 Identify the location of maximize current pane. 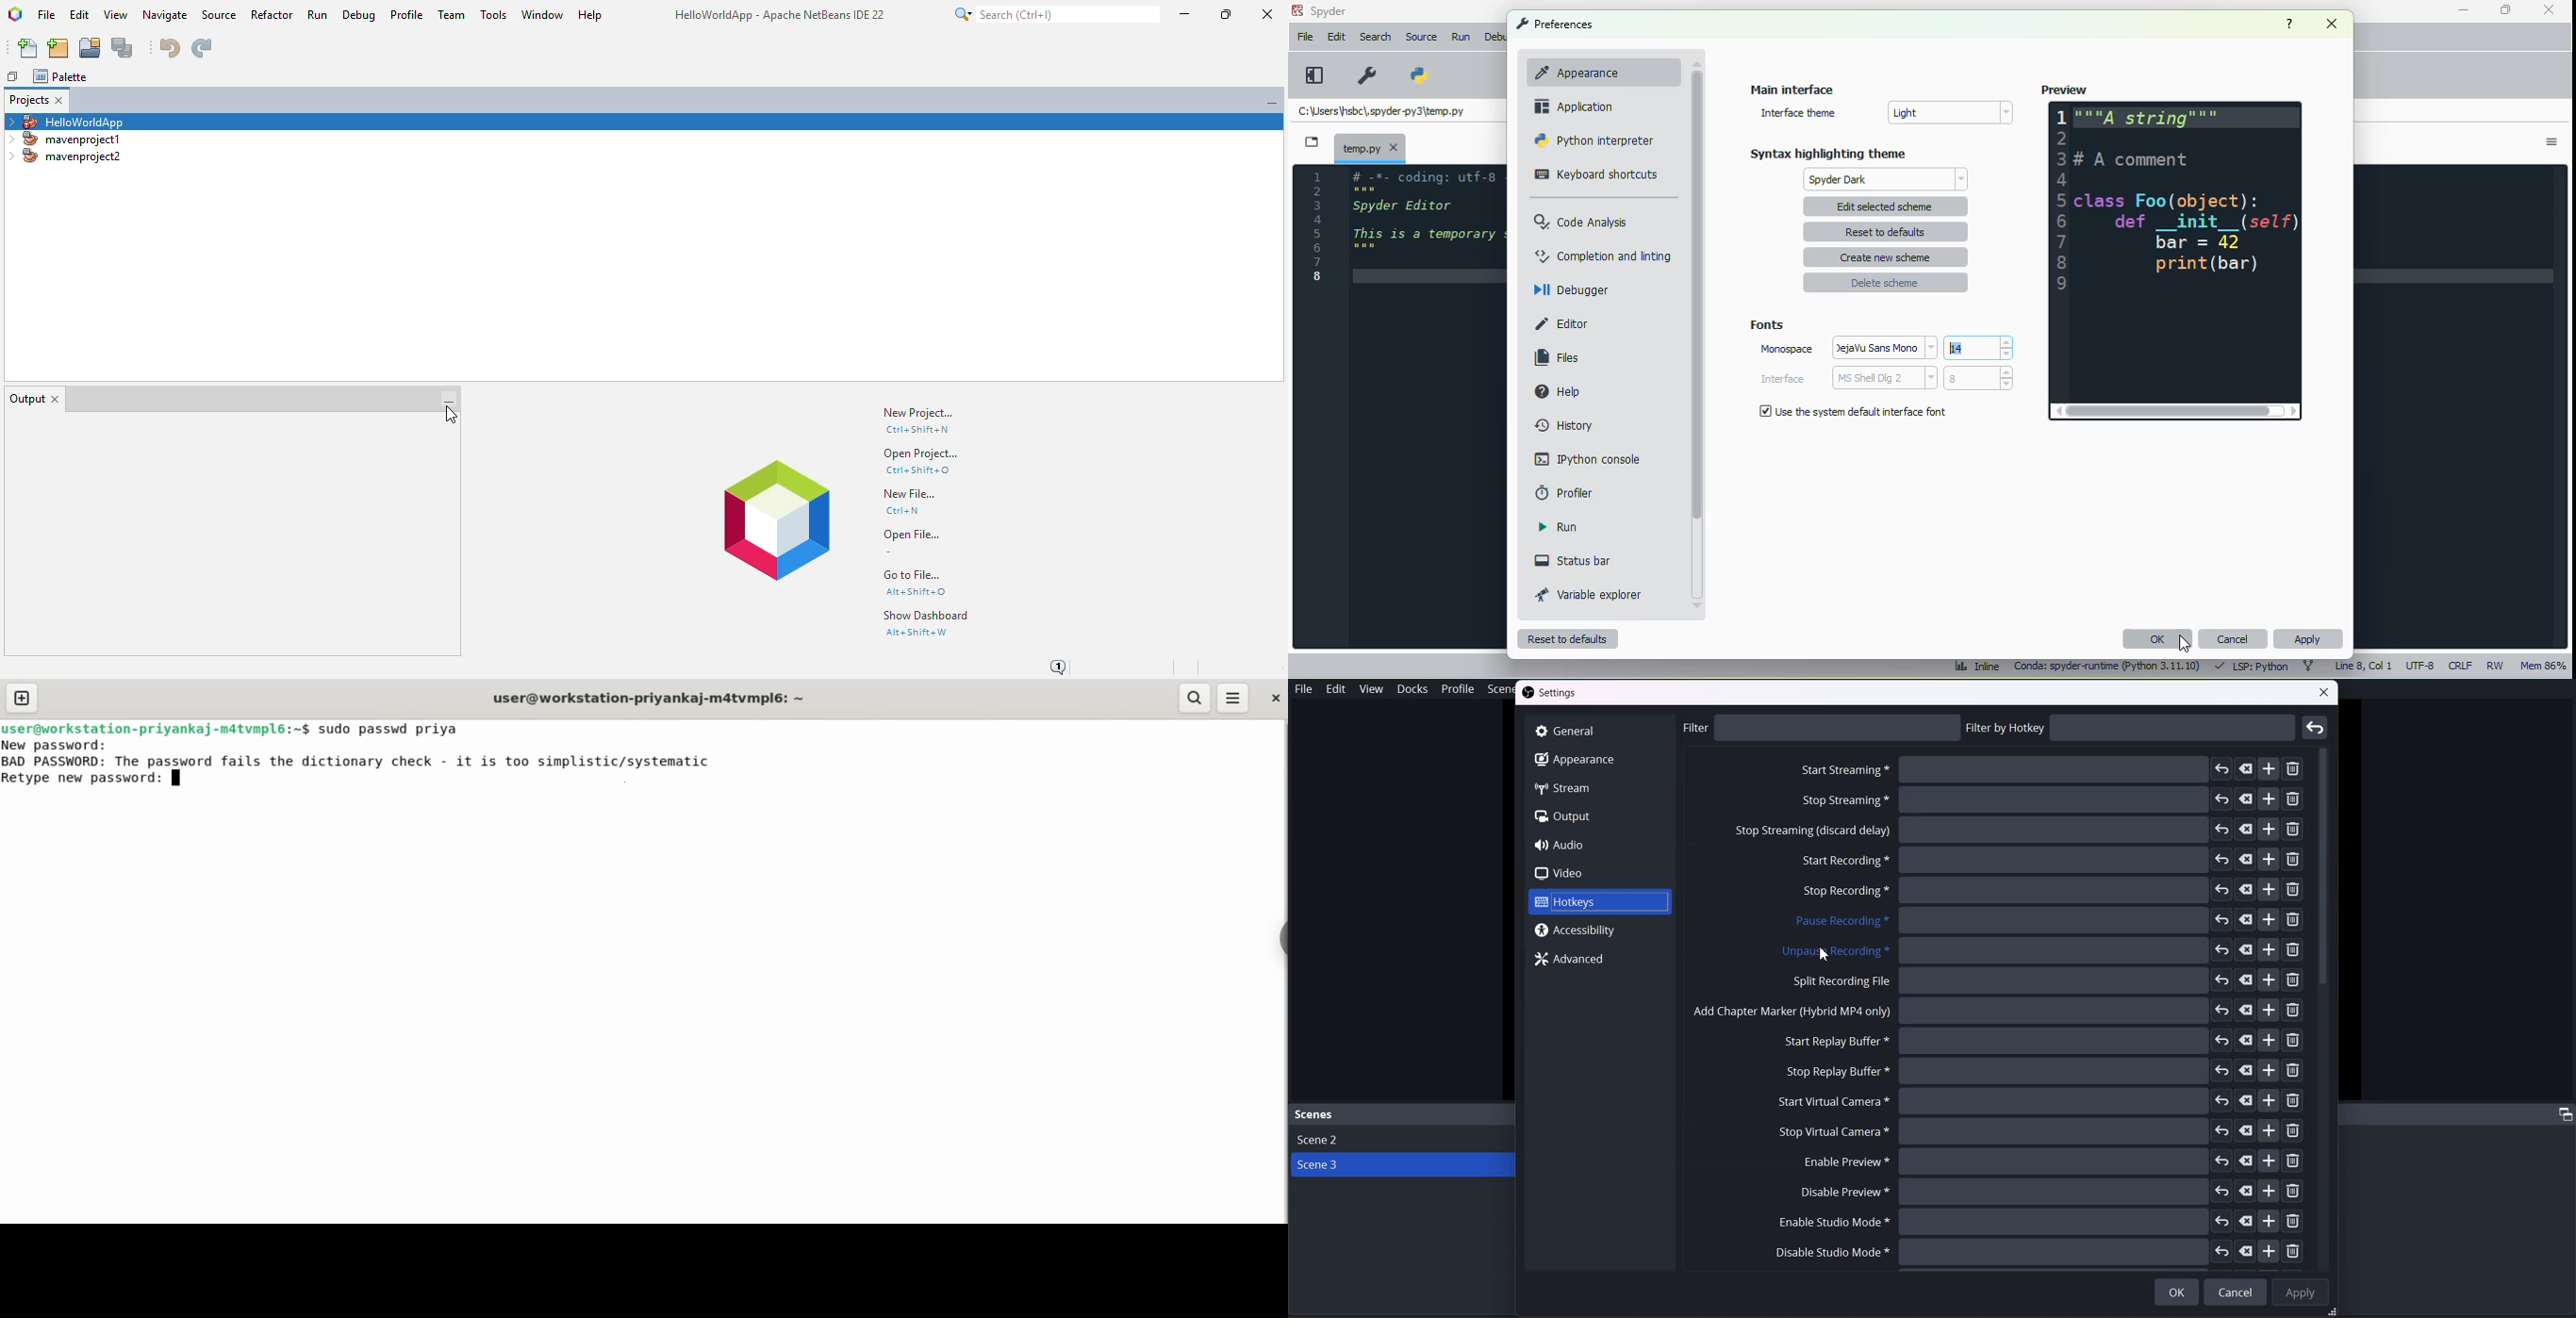
(1315, 75).